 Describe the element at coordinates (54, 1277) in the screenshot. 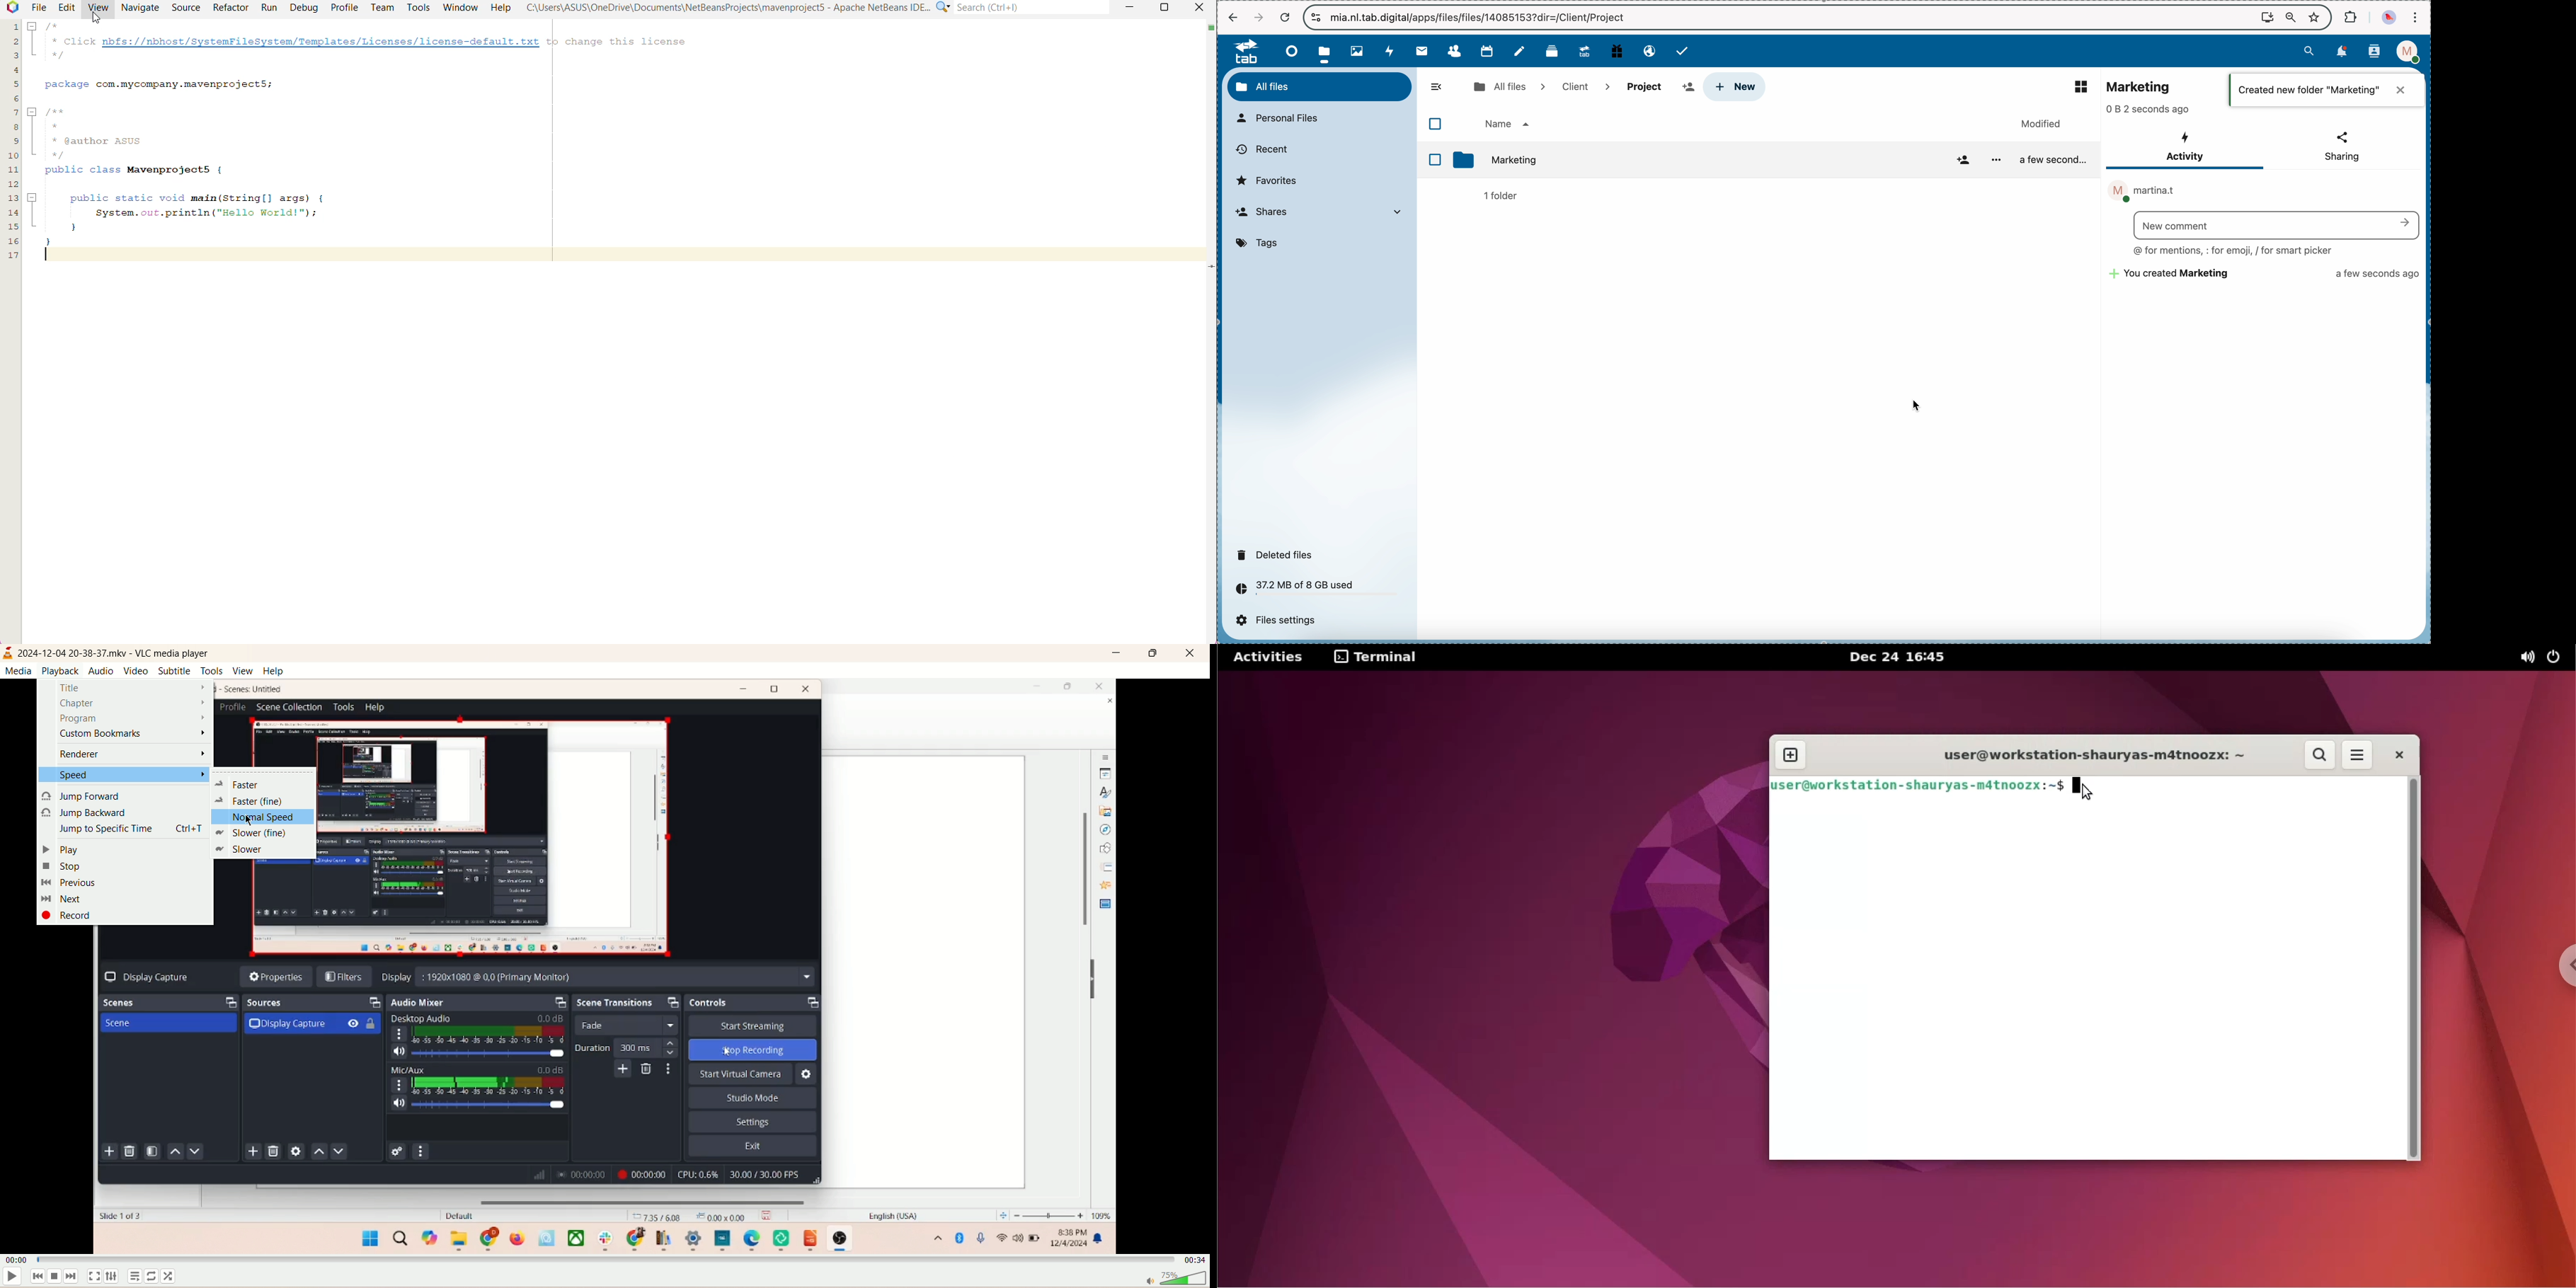

I see `stop` at that location.